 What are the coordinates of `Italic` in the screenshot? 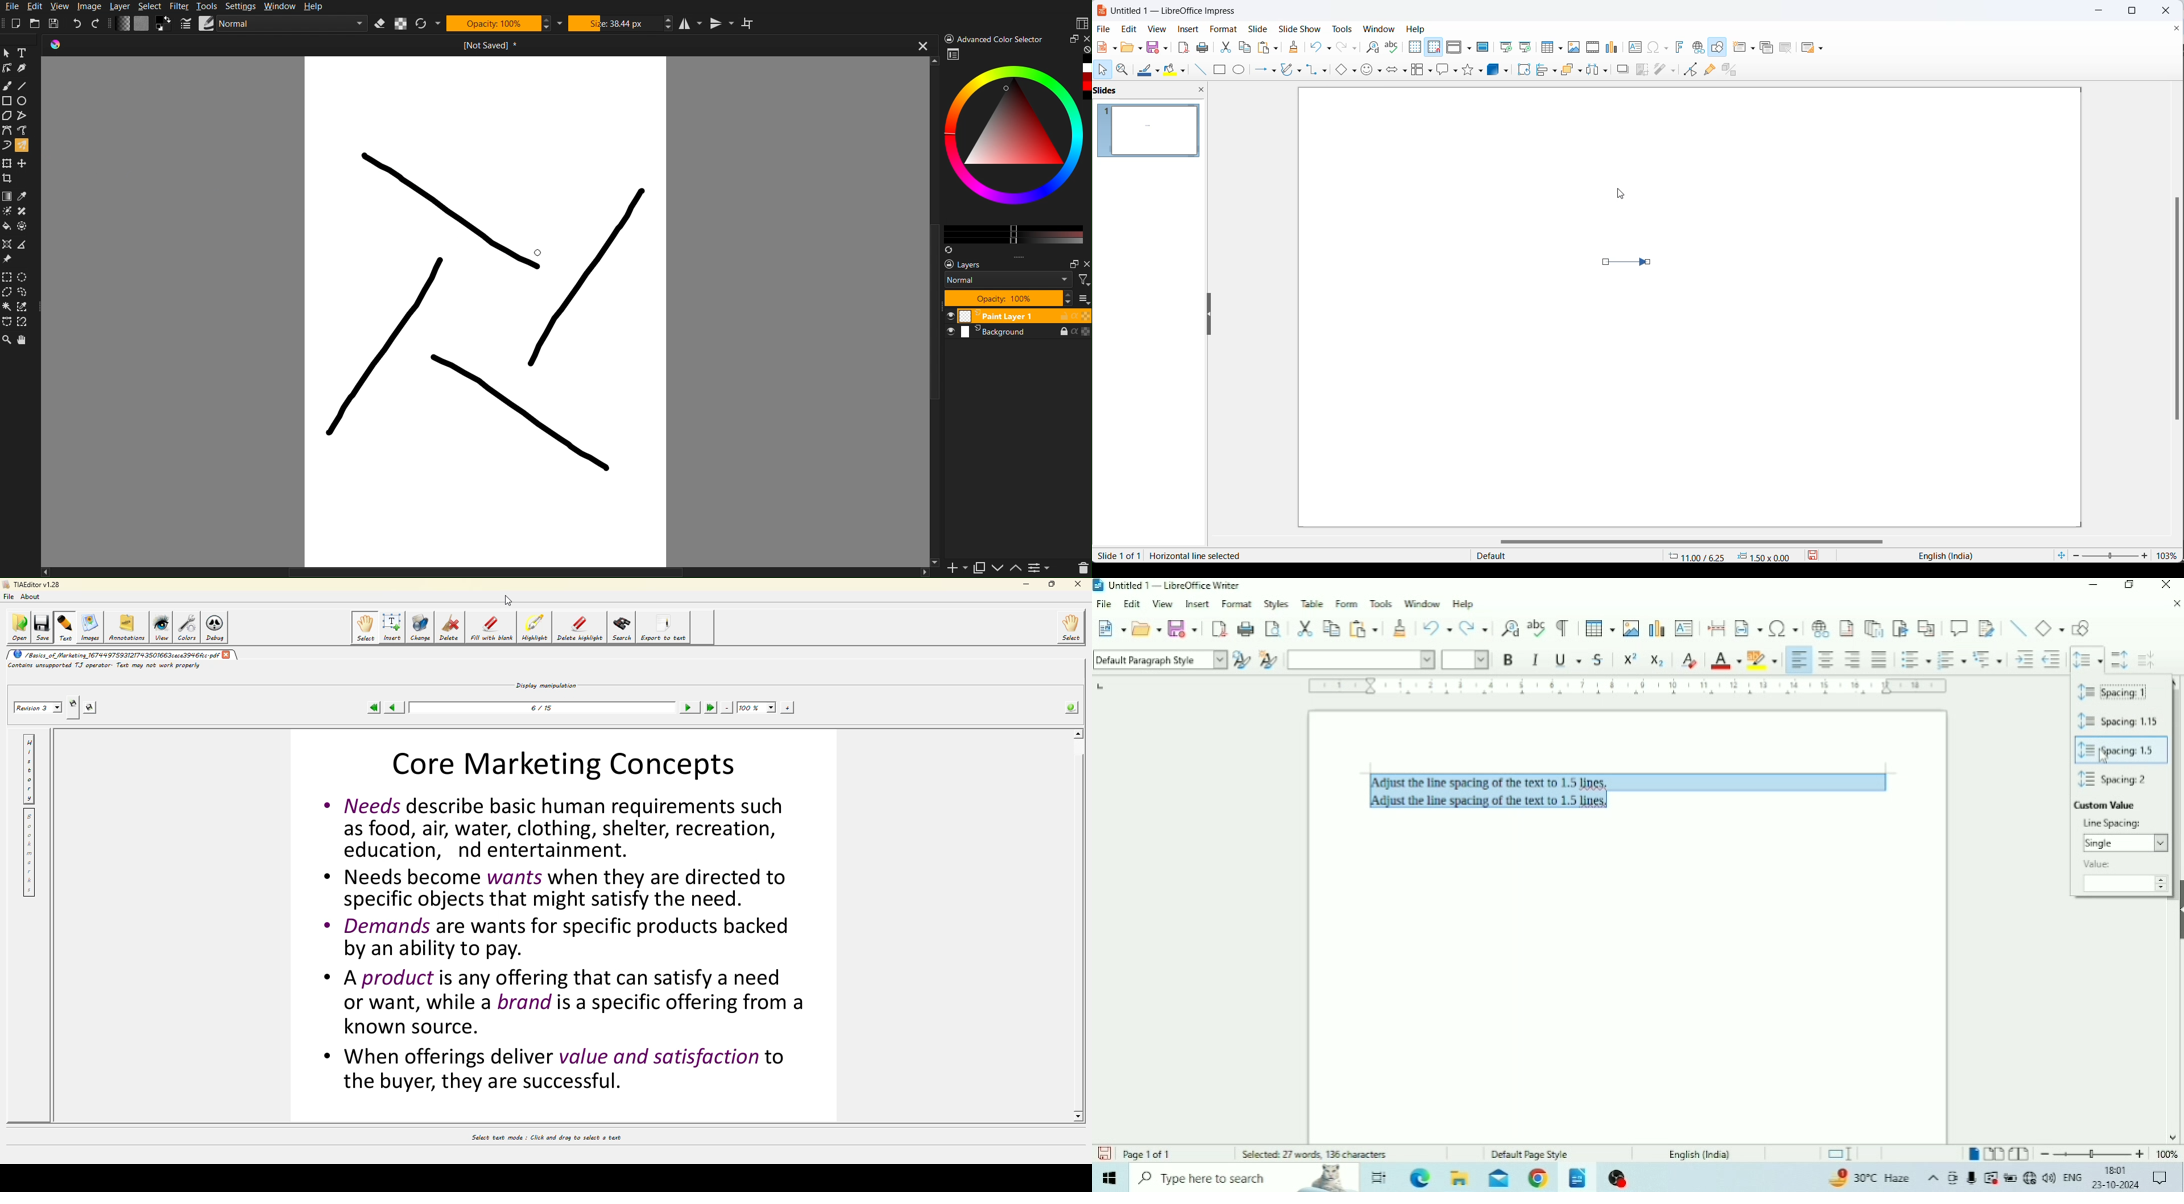 It's located at (1536, 660).